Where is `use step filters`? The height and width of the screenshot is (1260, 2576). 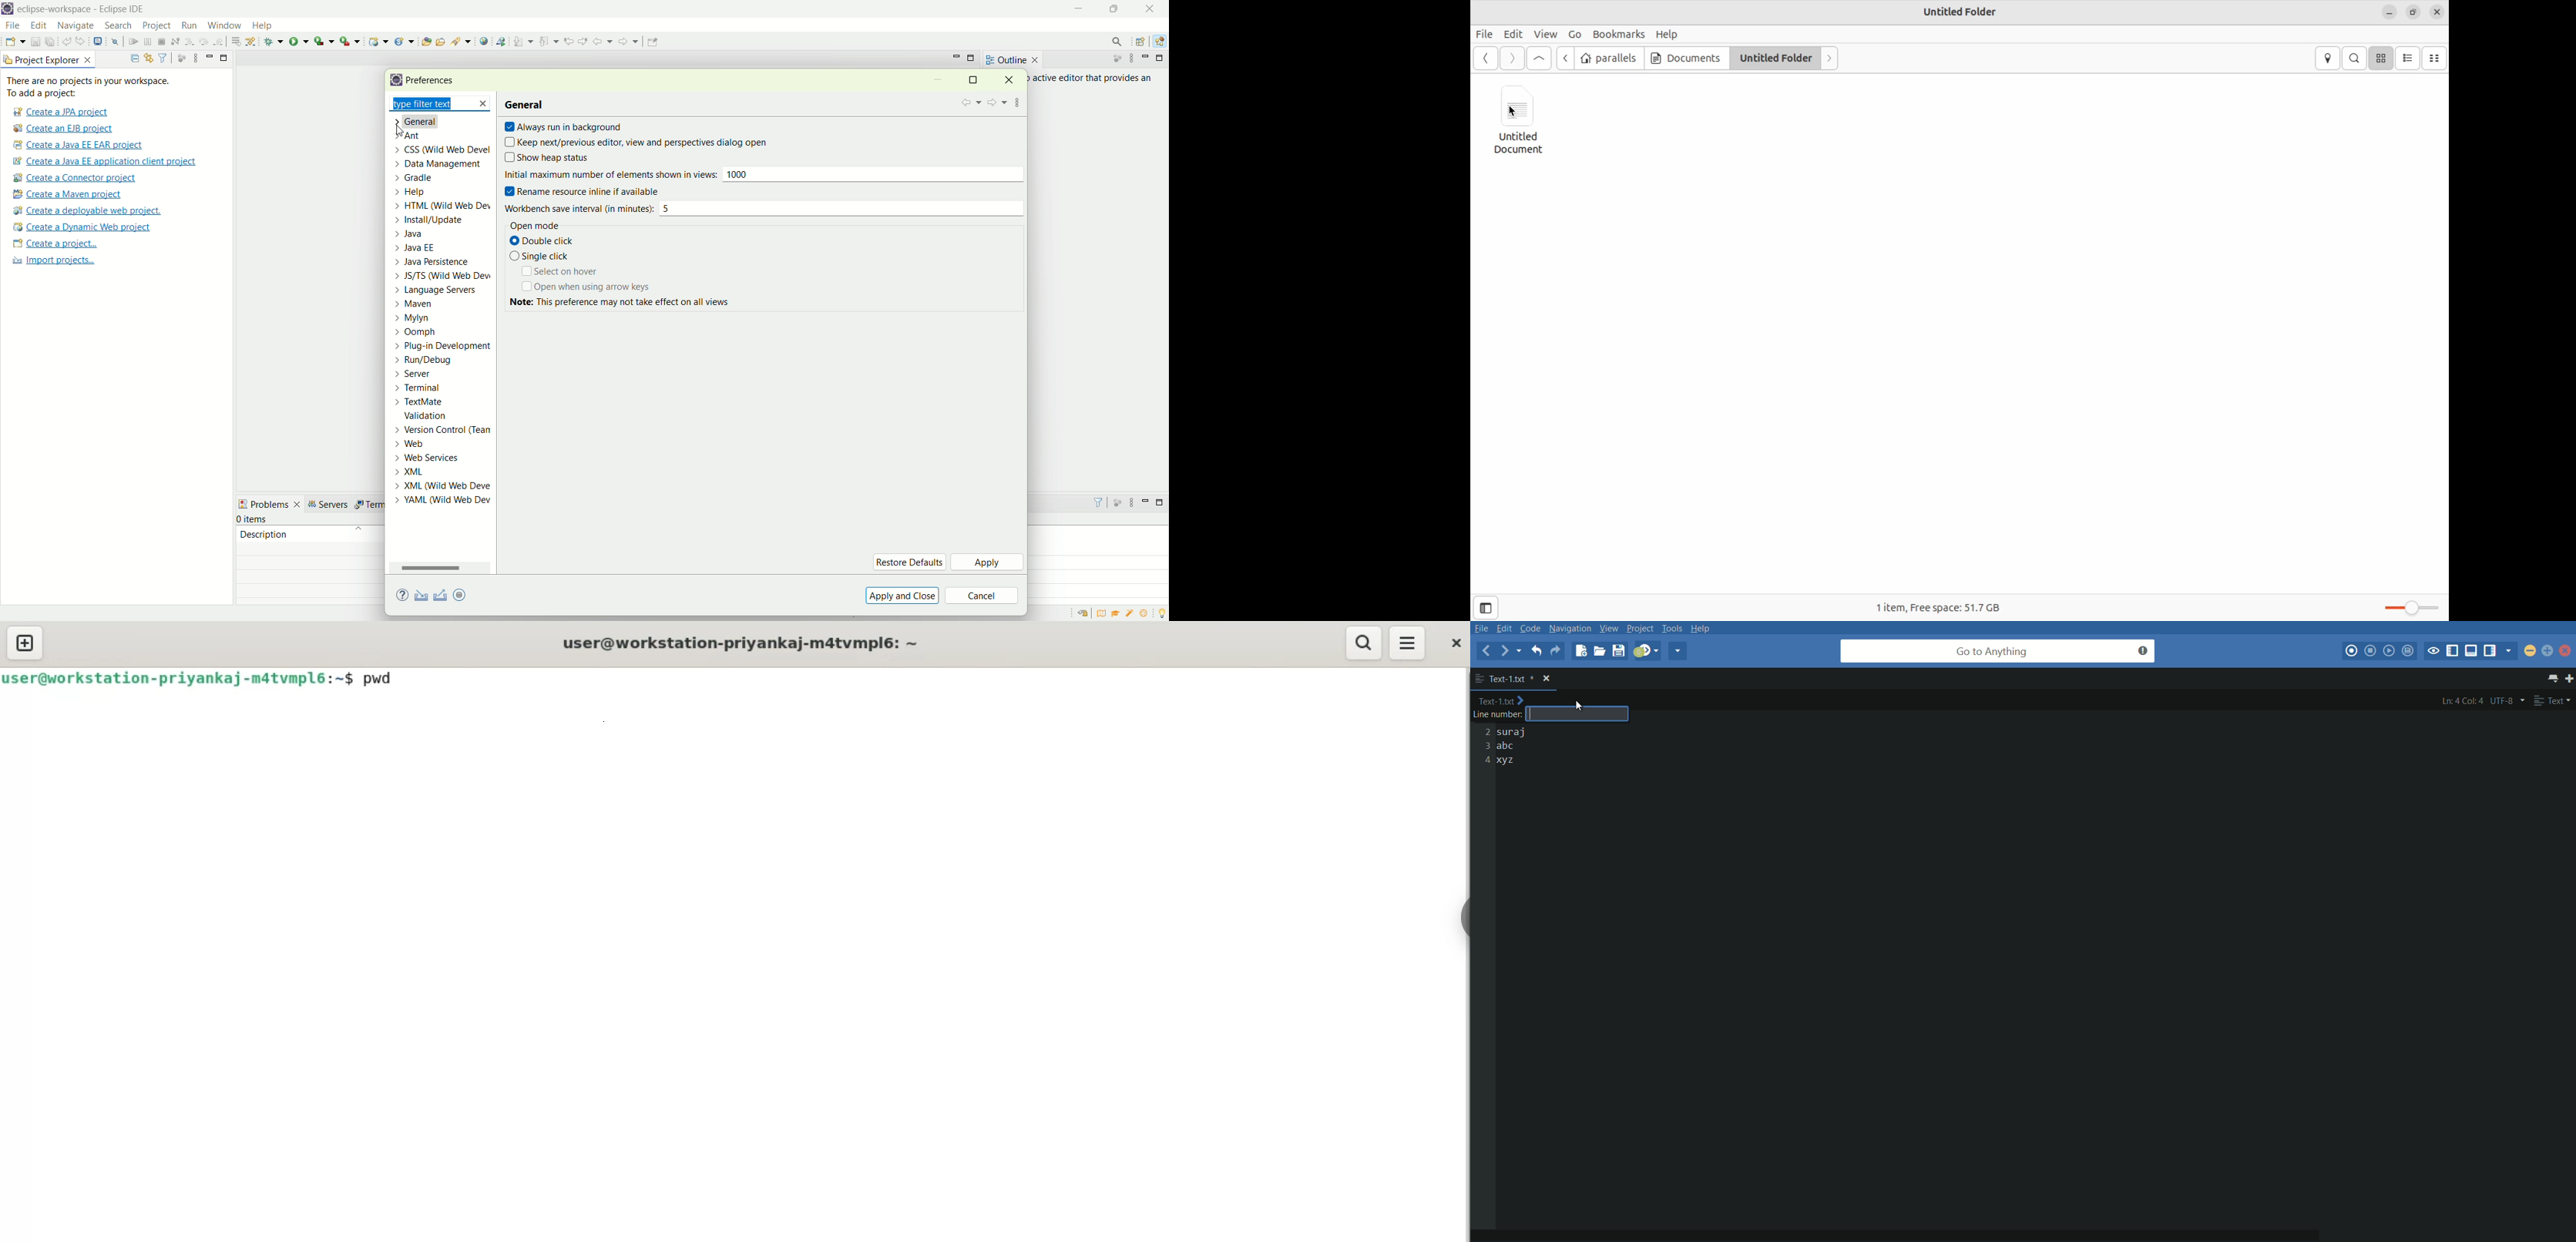
use step filters is located at coordinates (251, 41).